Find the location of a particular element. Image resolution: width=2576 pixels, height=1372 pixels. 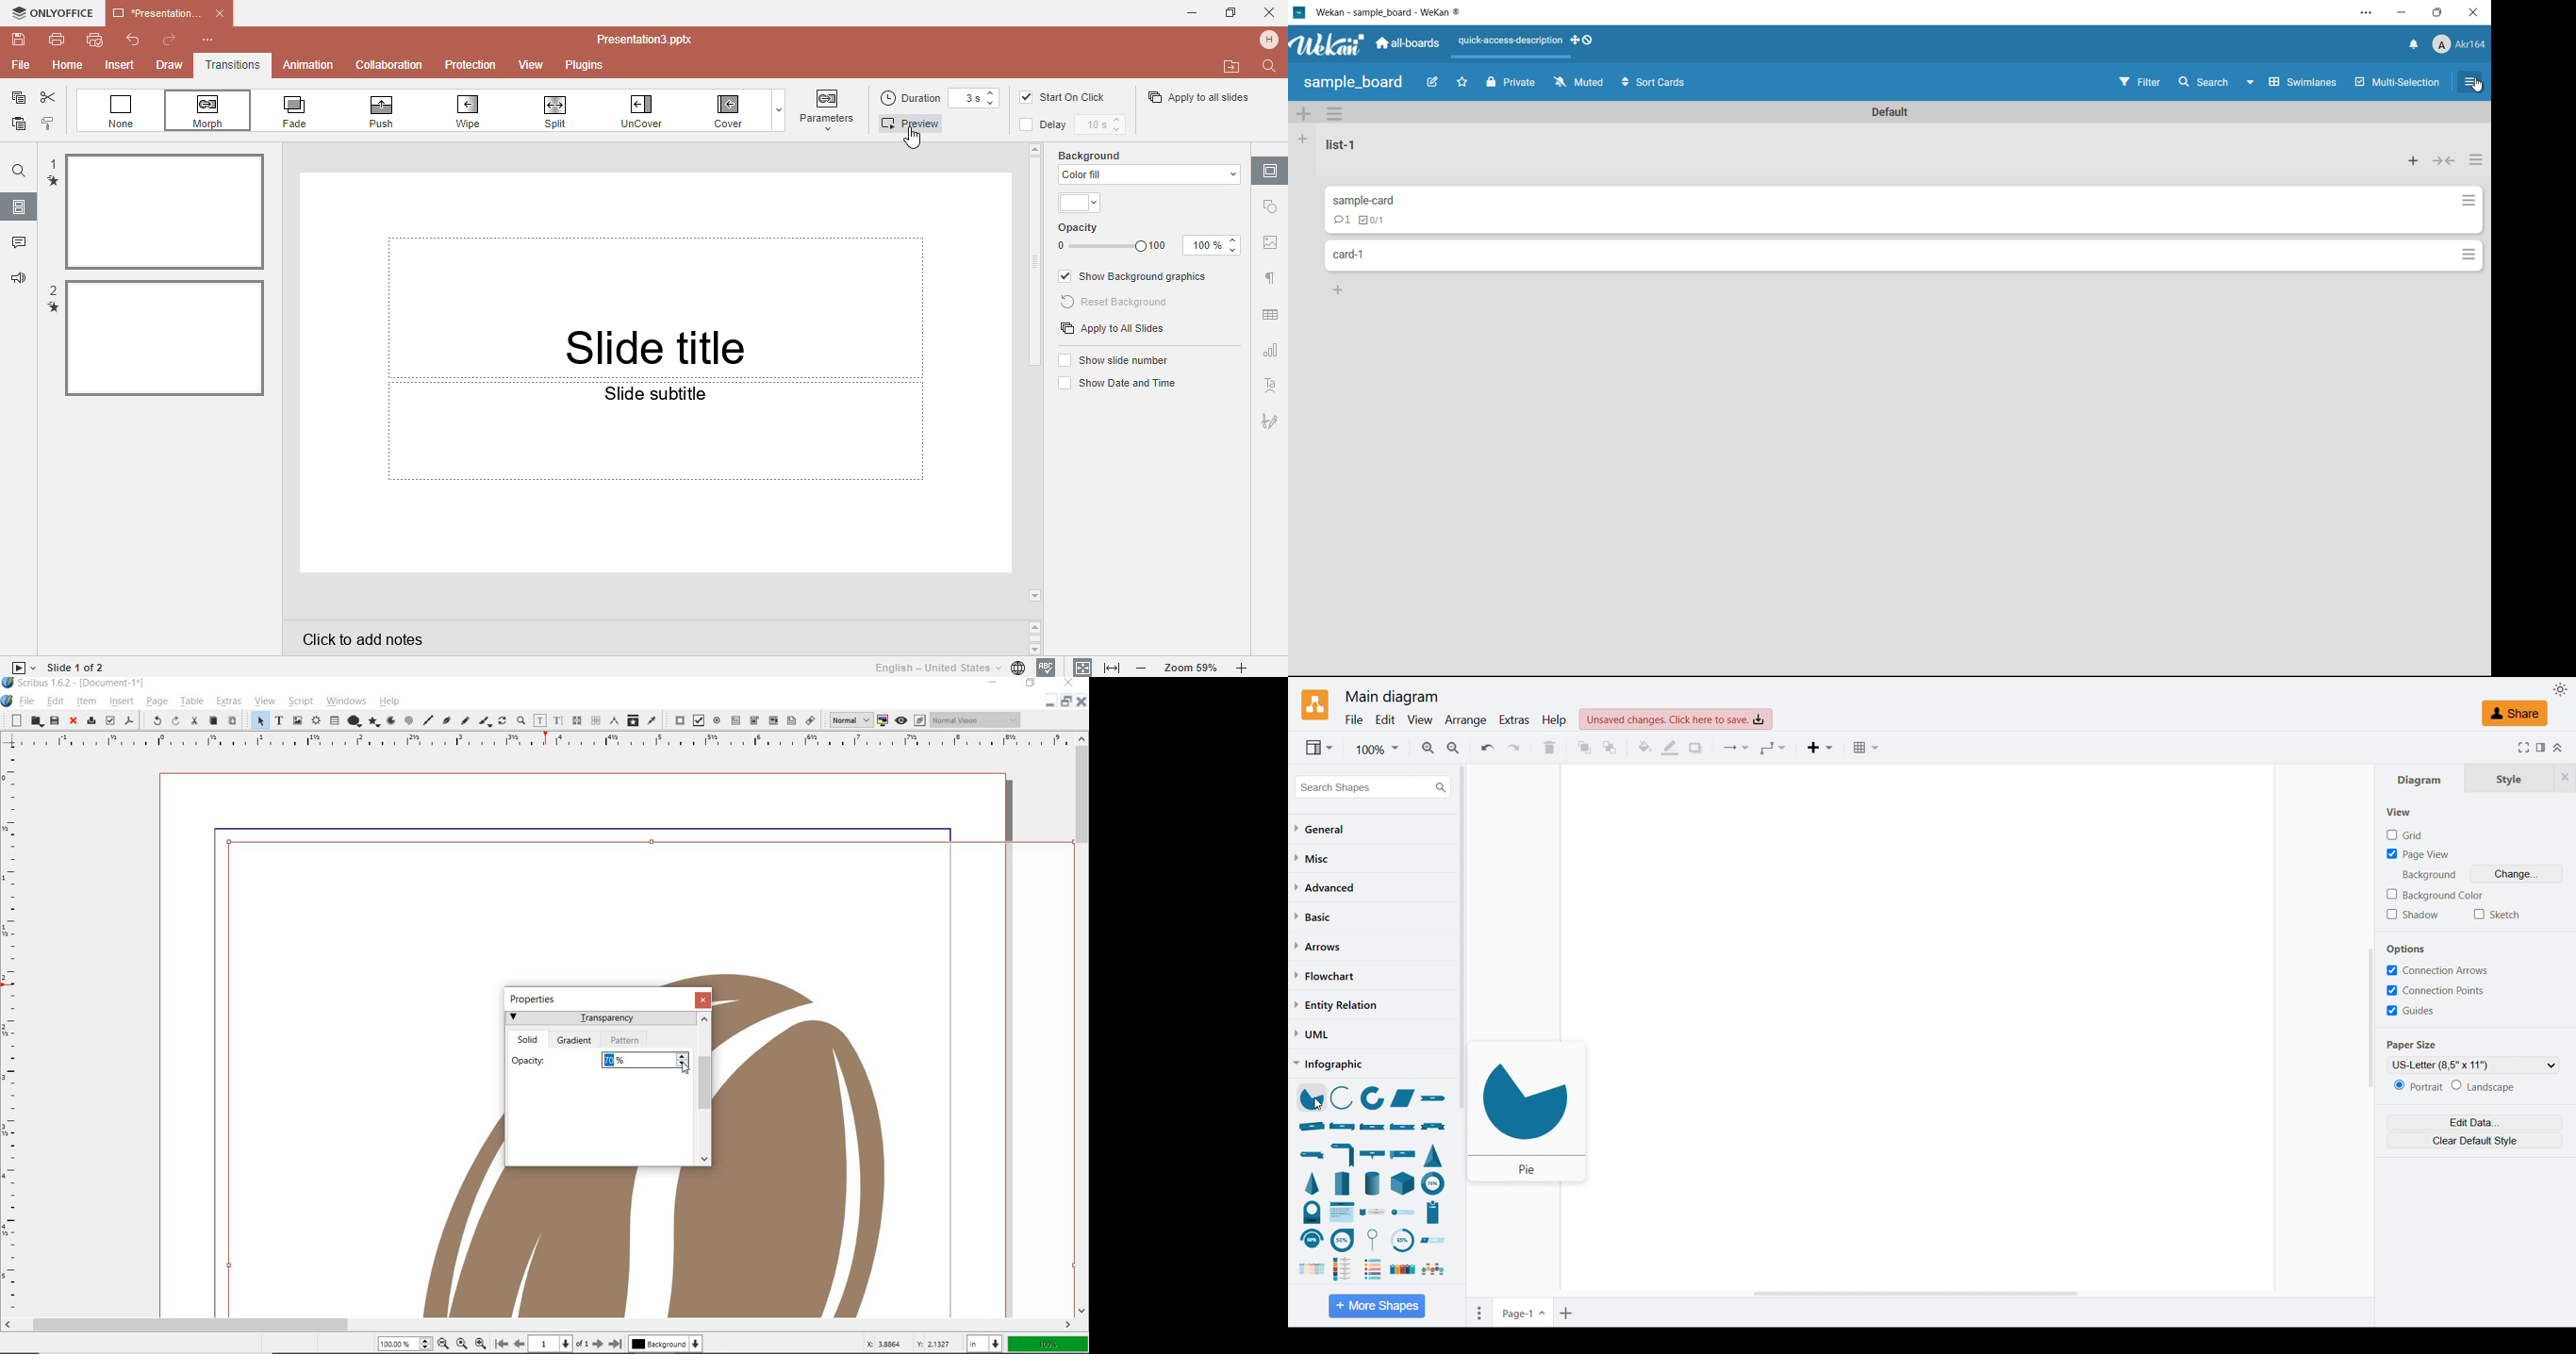

connection arrows  is located at coordinates (2439, 971).